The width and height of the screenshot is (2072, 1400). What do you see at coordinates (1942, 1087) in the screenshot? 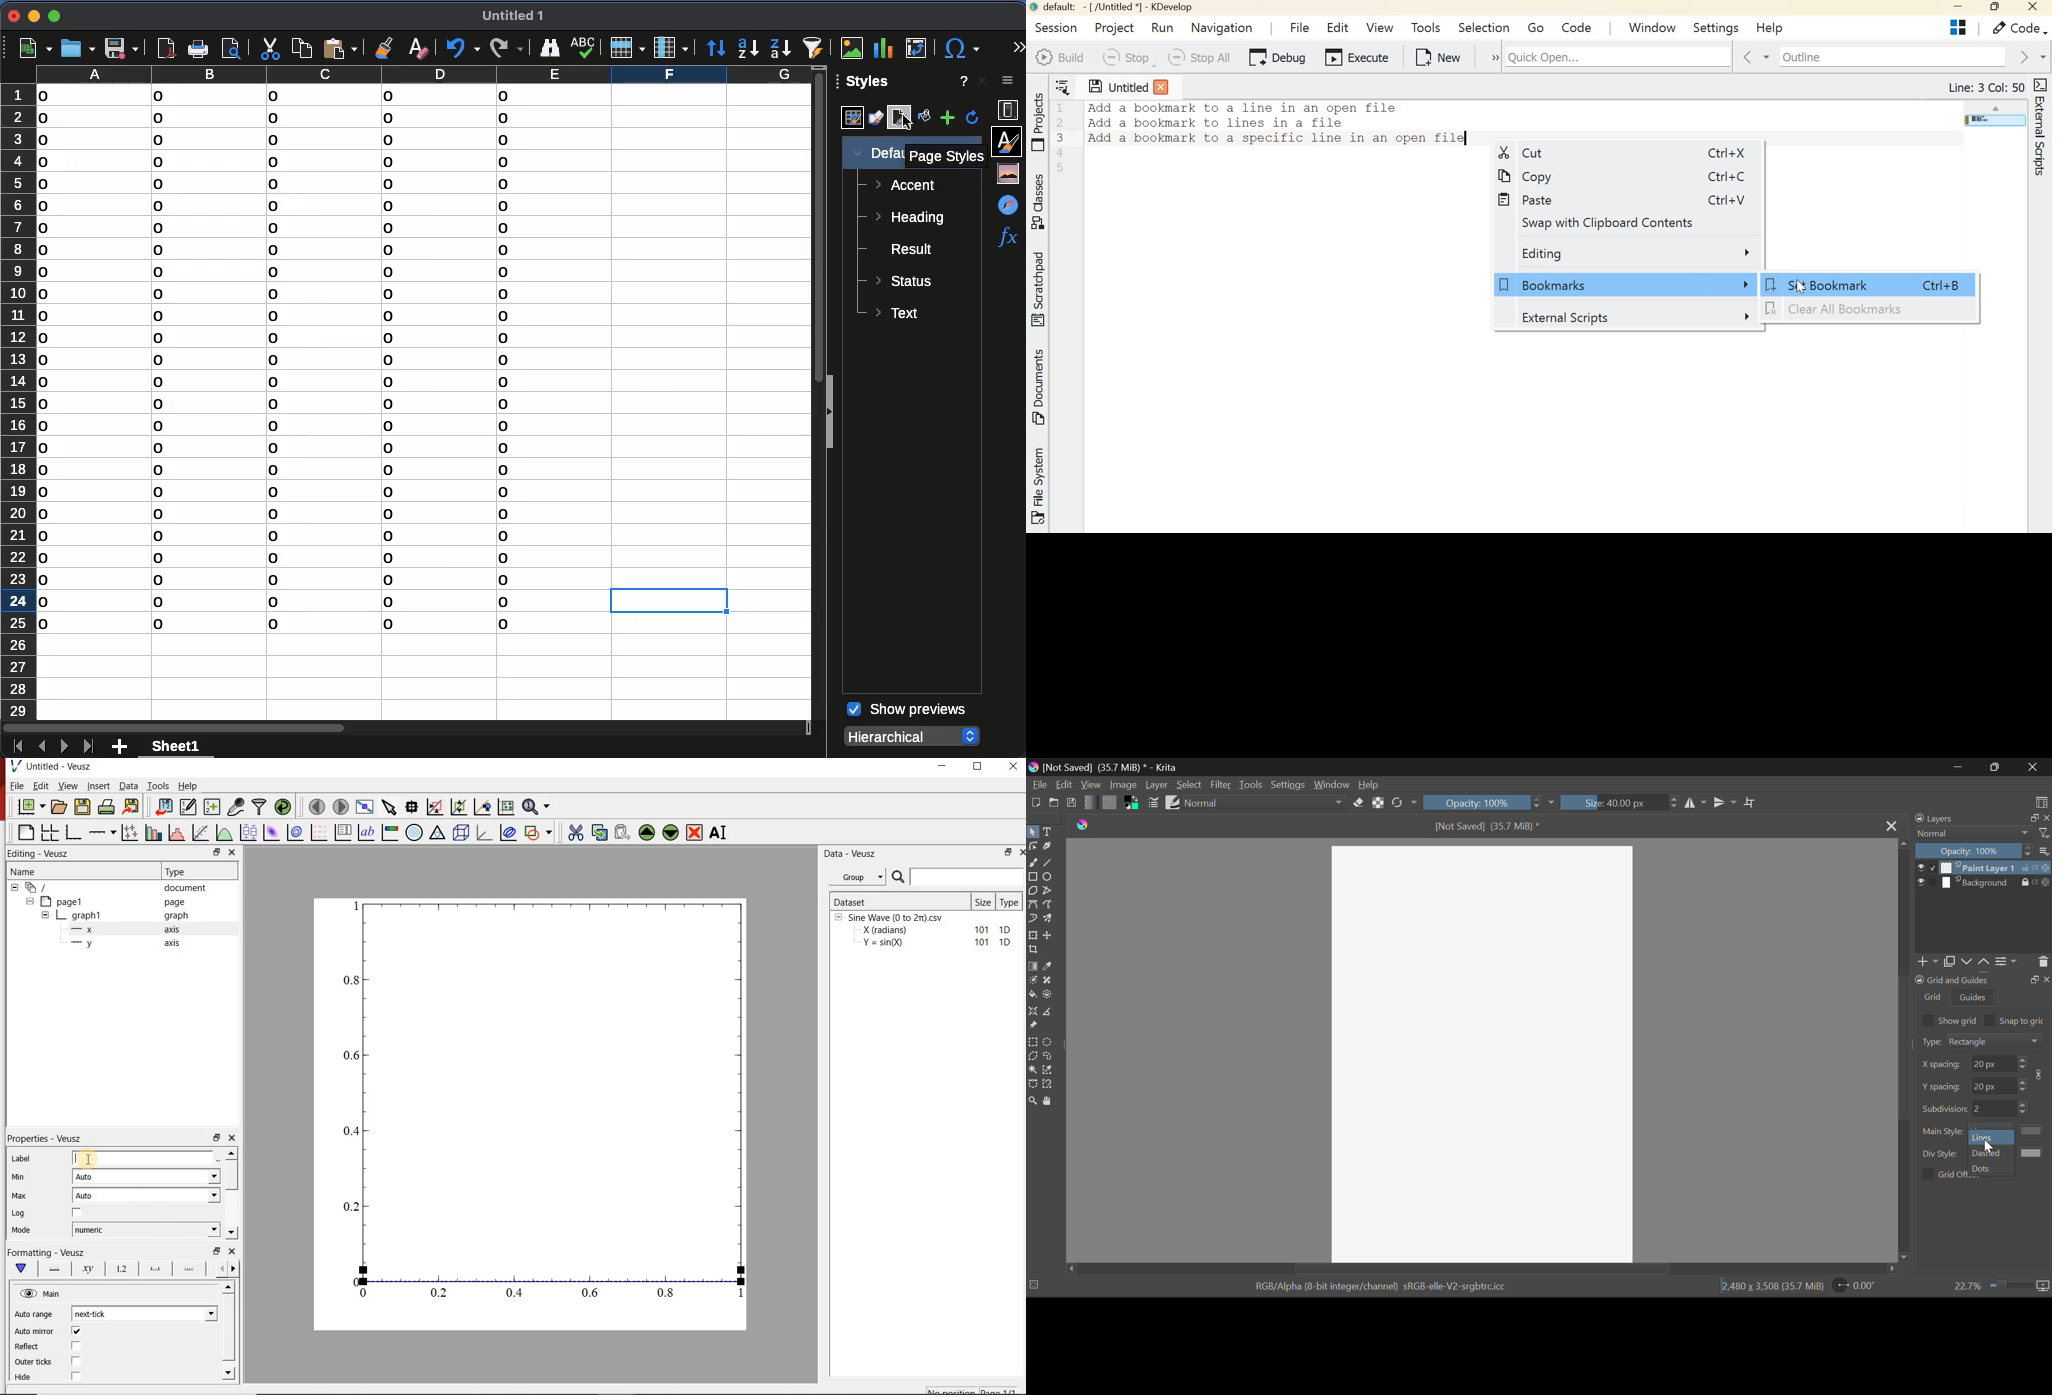
I see `spacing y` at bounding box center [1942, 1087].